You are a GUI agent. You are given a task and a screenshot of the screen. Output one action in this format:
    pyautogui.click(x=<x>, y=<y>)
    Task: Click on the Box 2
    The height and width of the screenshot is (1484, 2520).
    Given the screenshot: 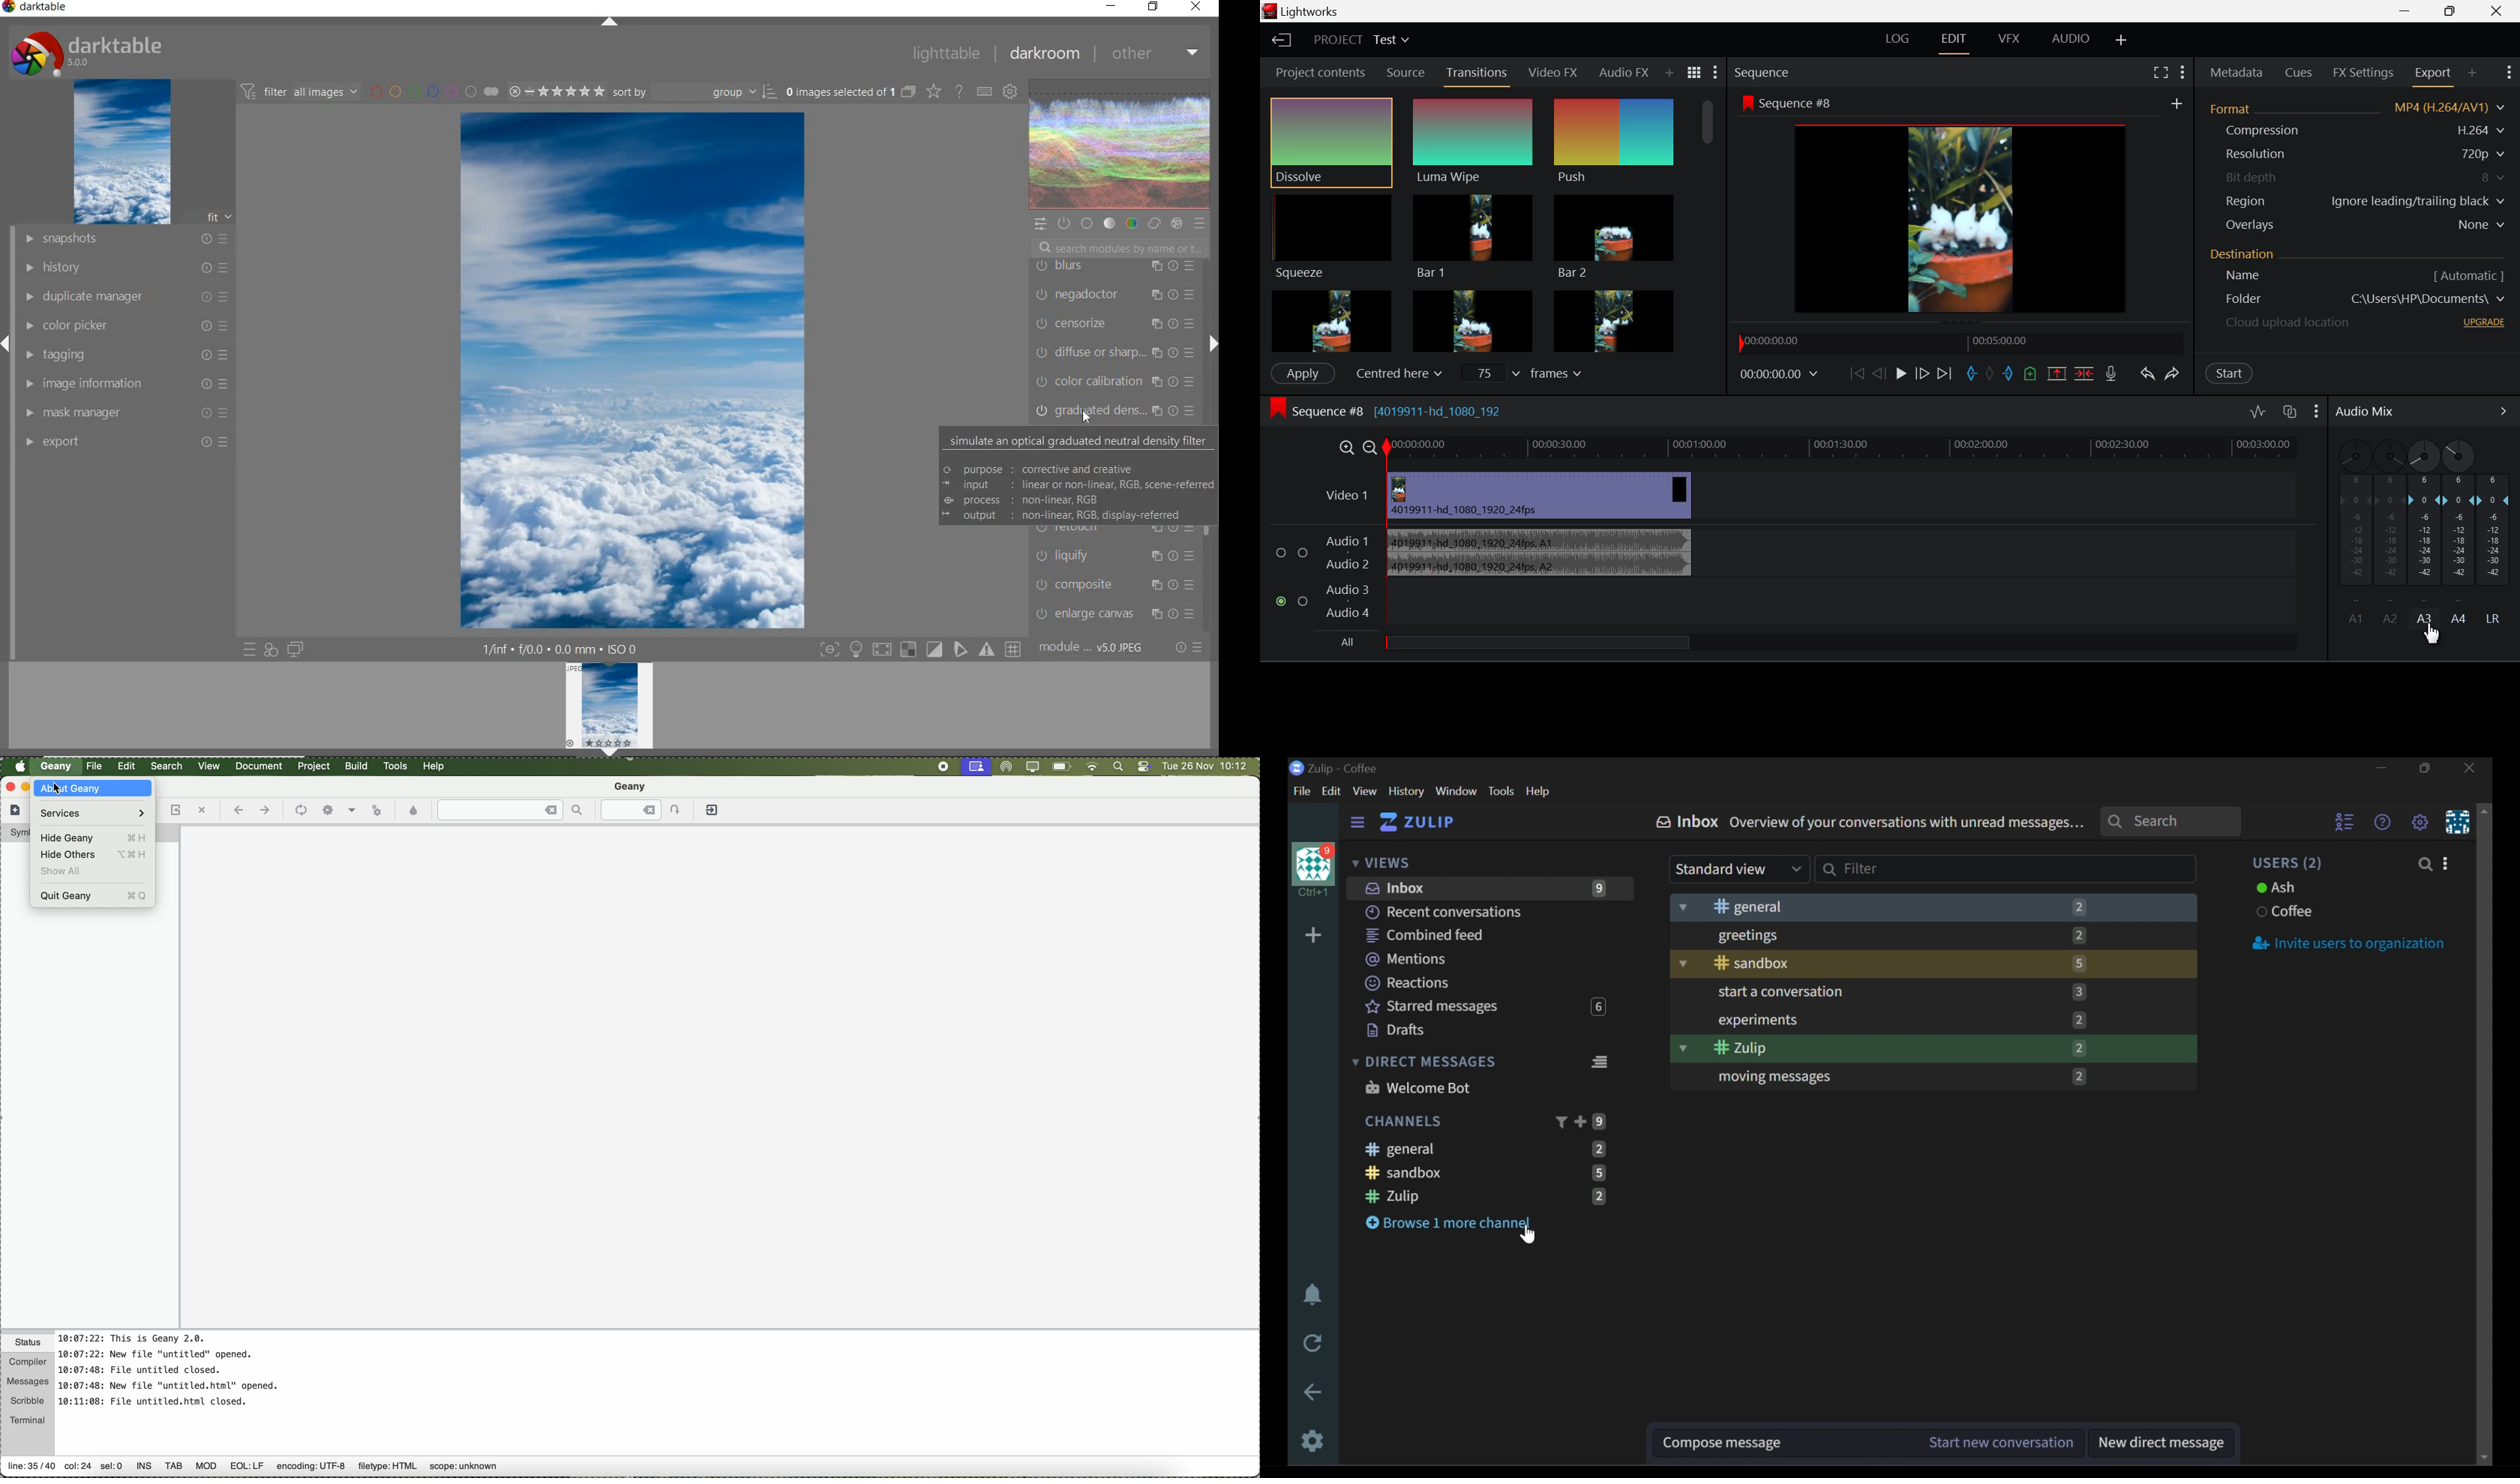 What is the action you would take?
    pyautogui.click(x=1472, y=320)
    